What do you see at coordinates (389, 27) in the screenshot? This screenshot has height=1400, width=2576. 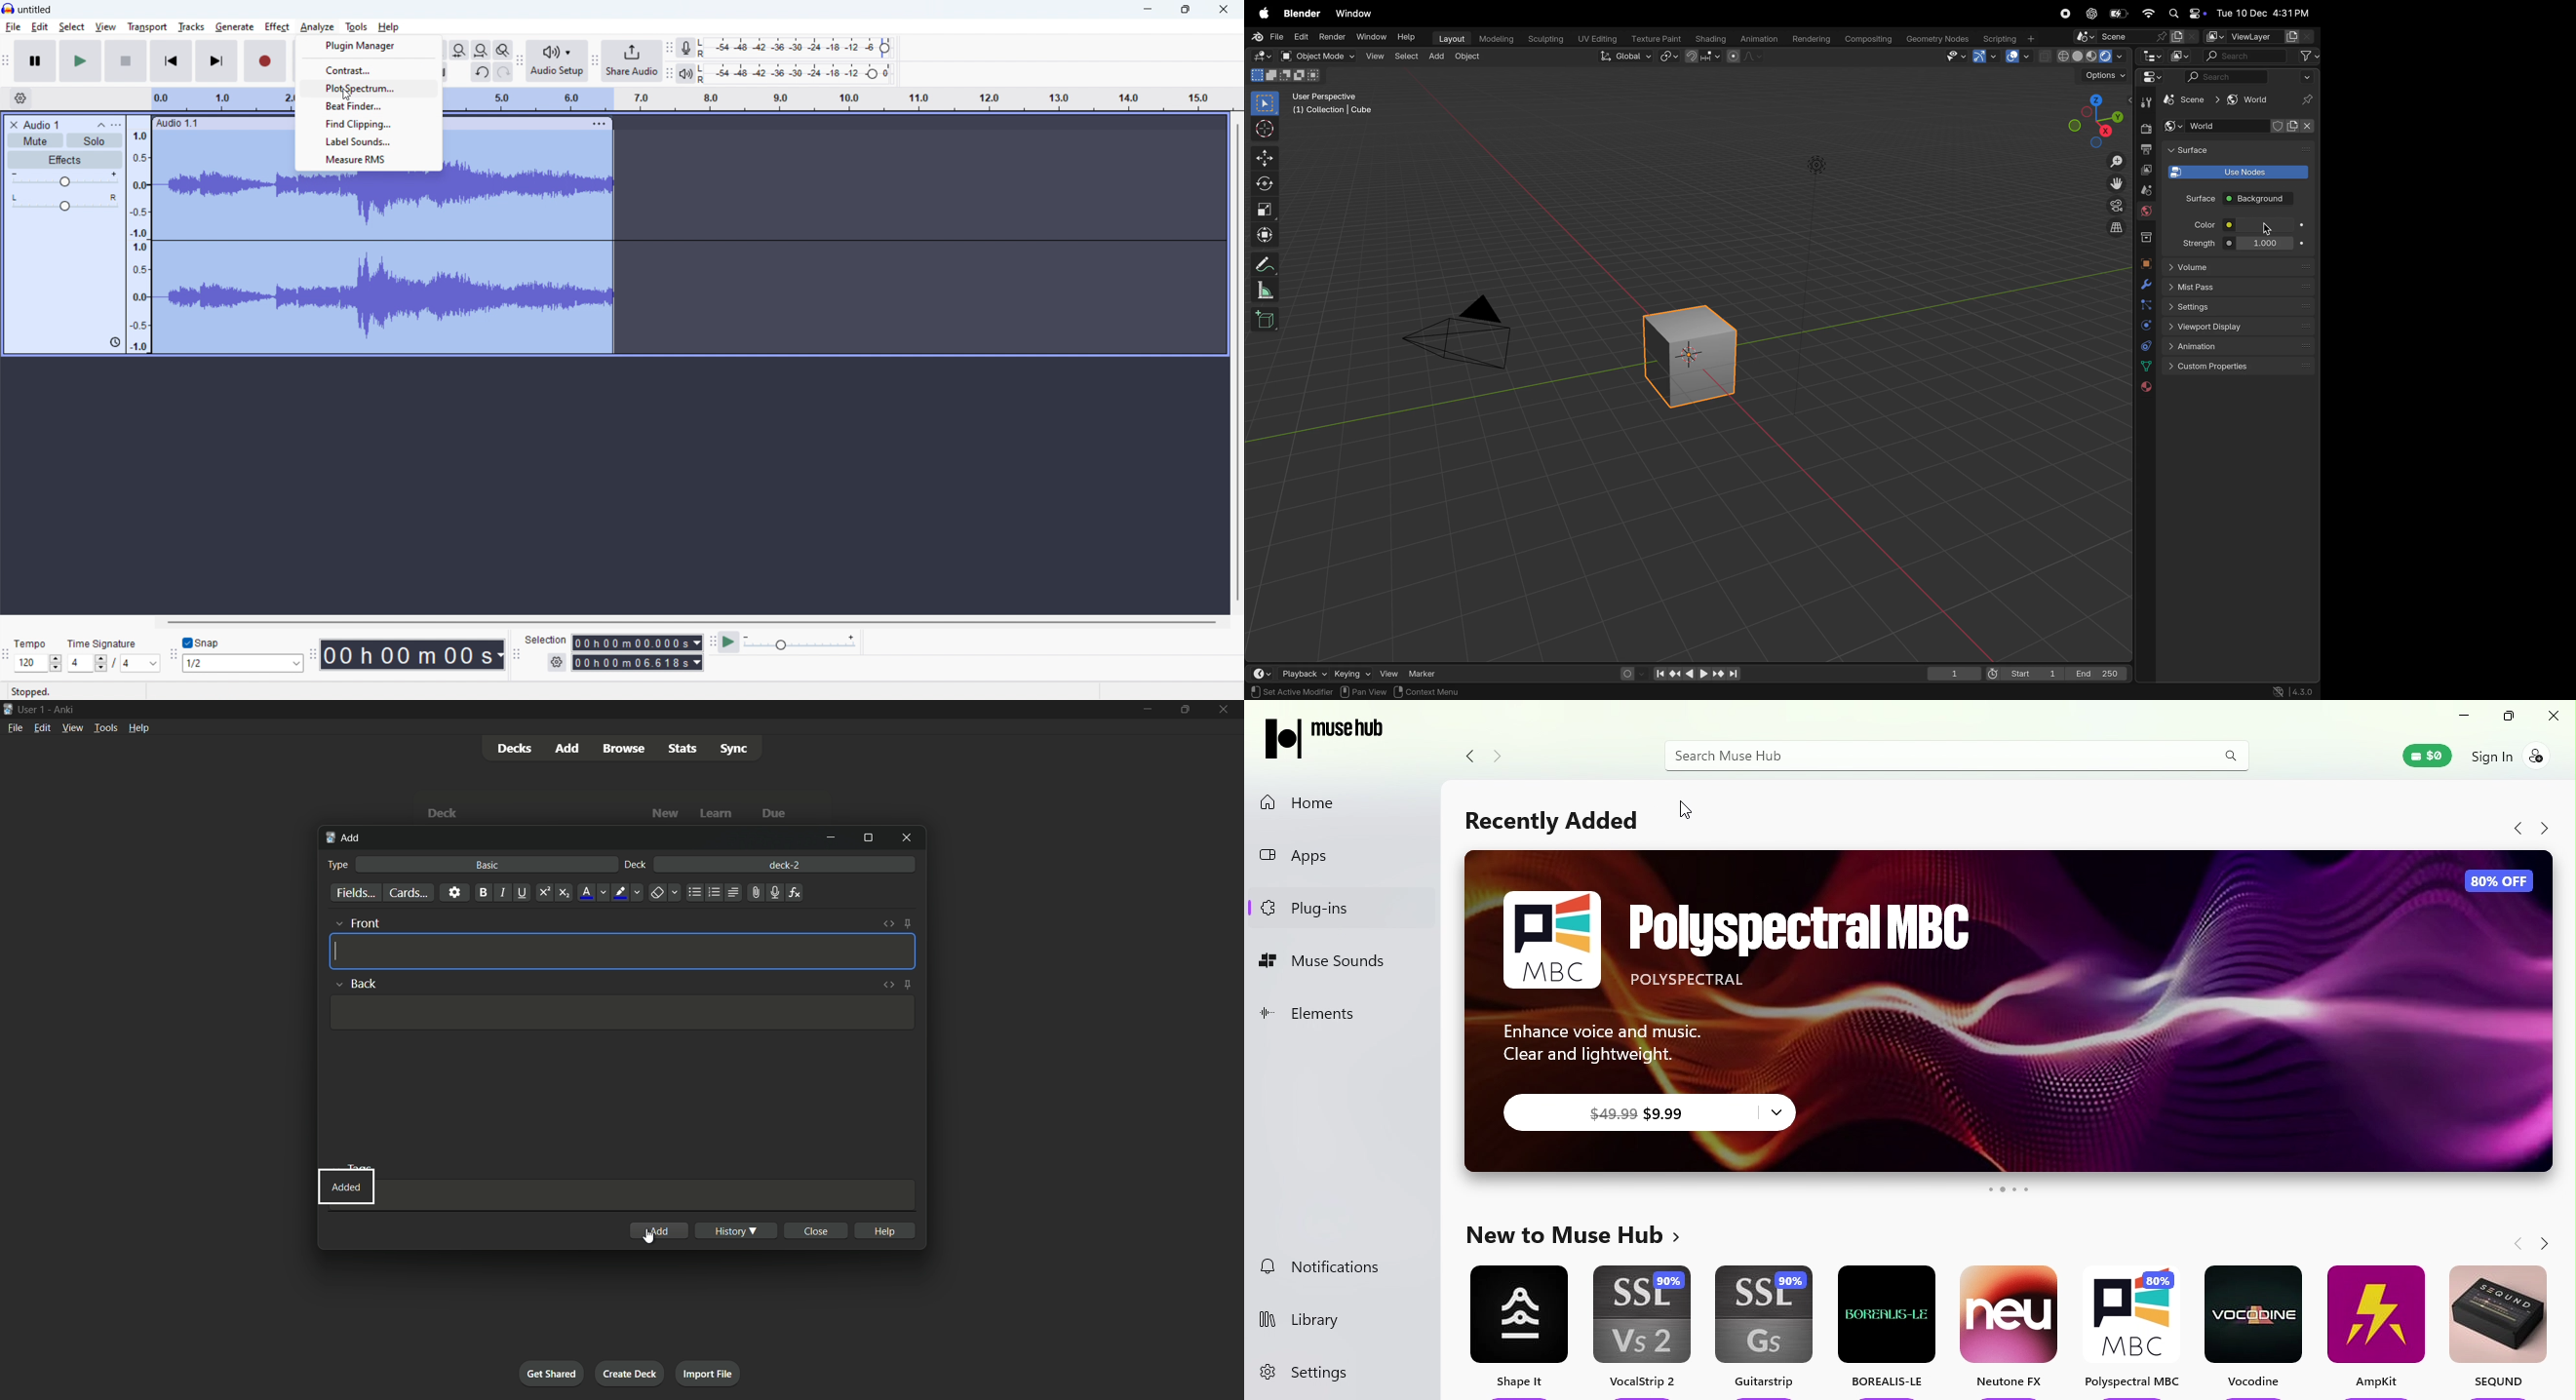 I see `help` at bounding box center [389, 27].